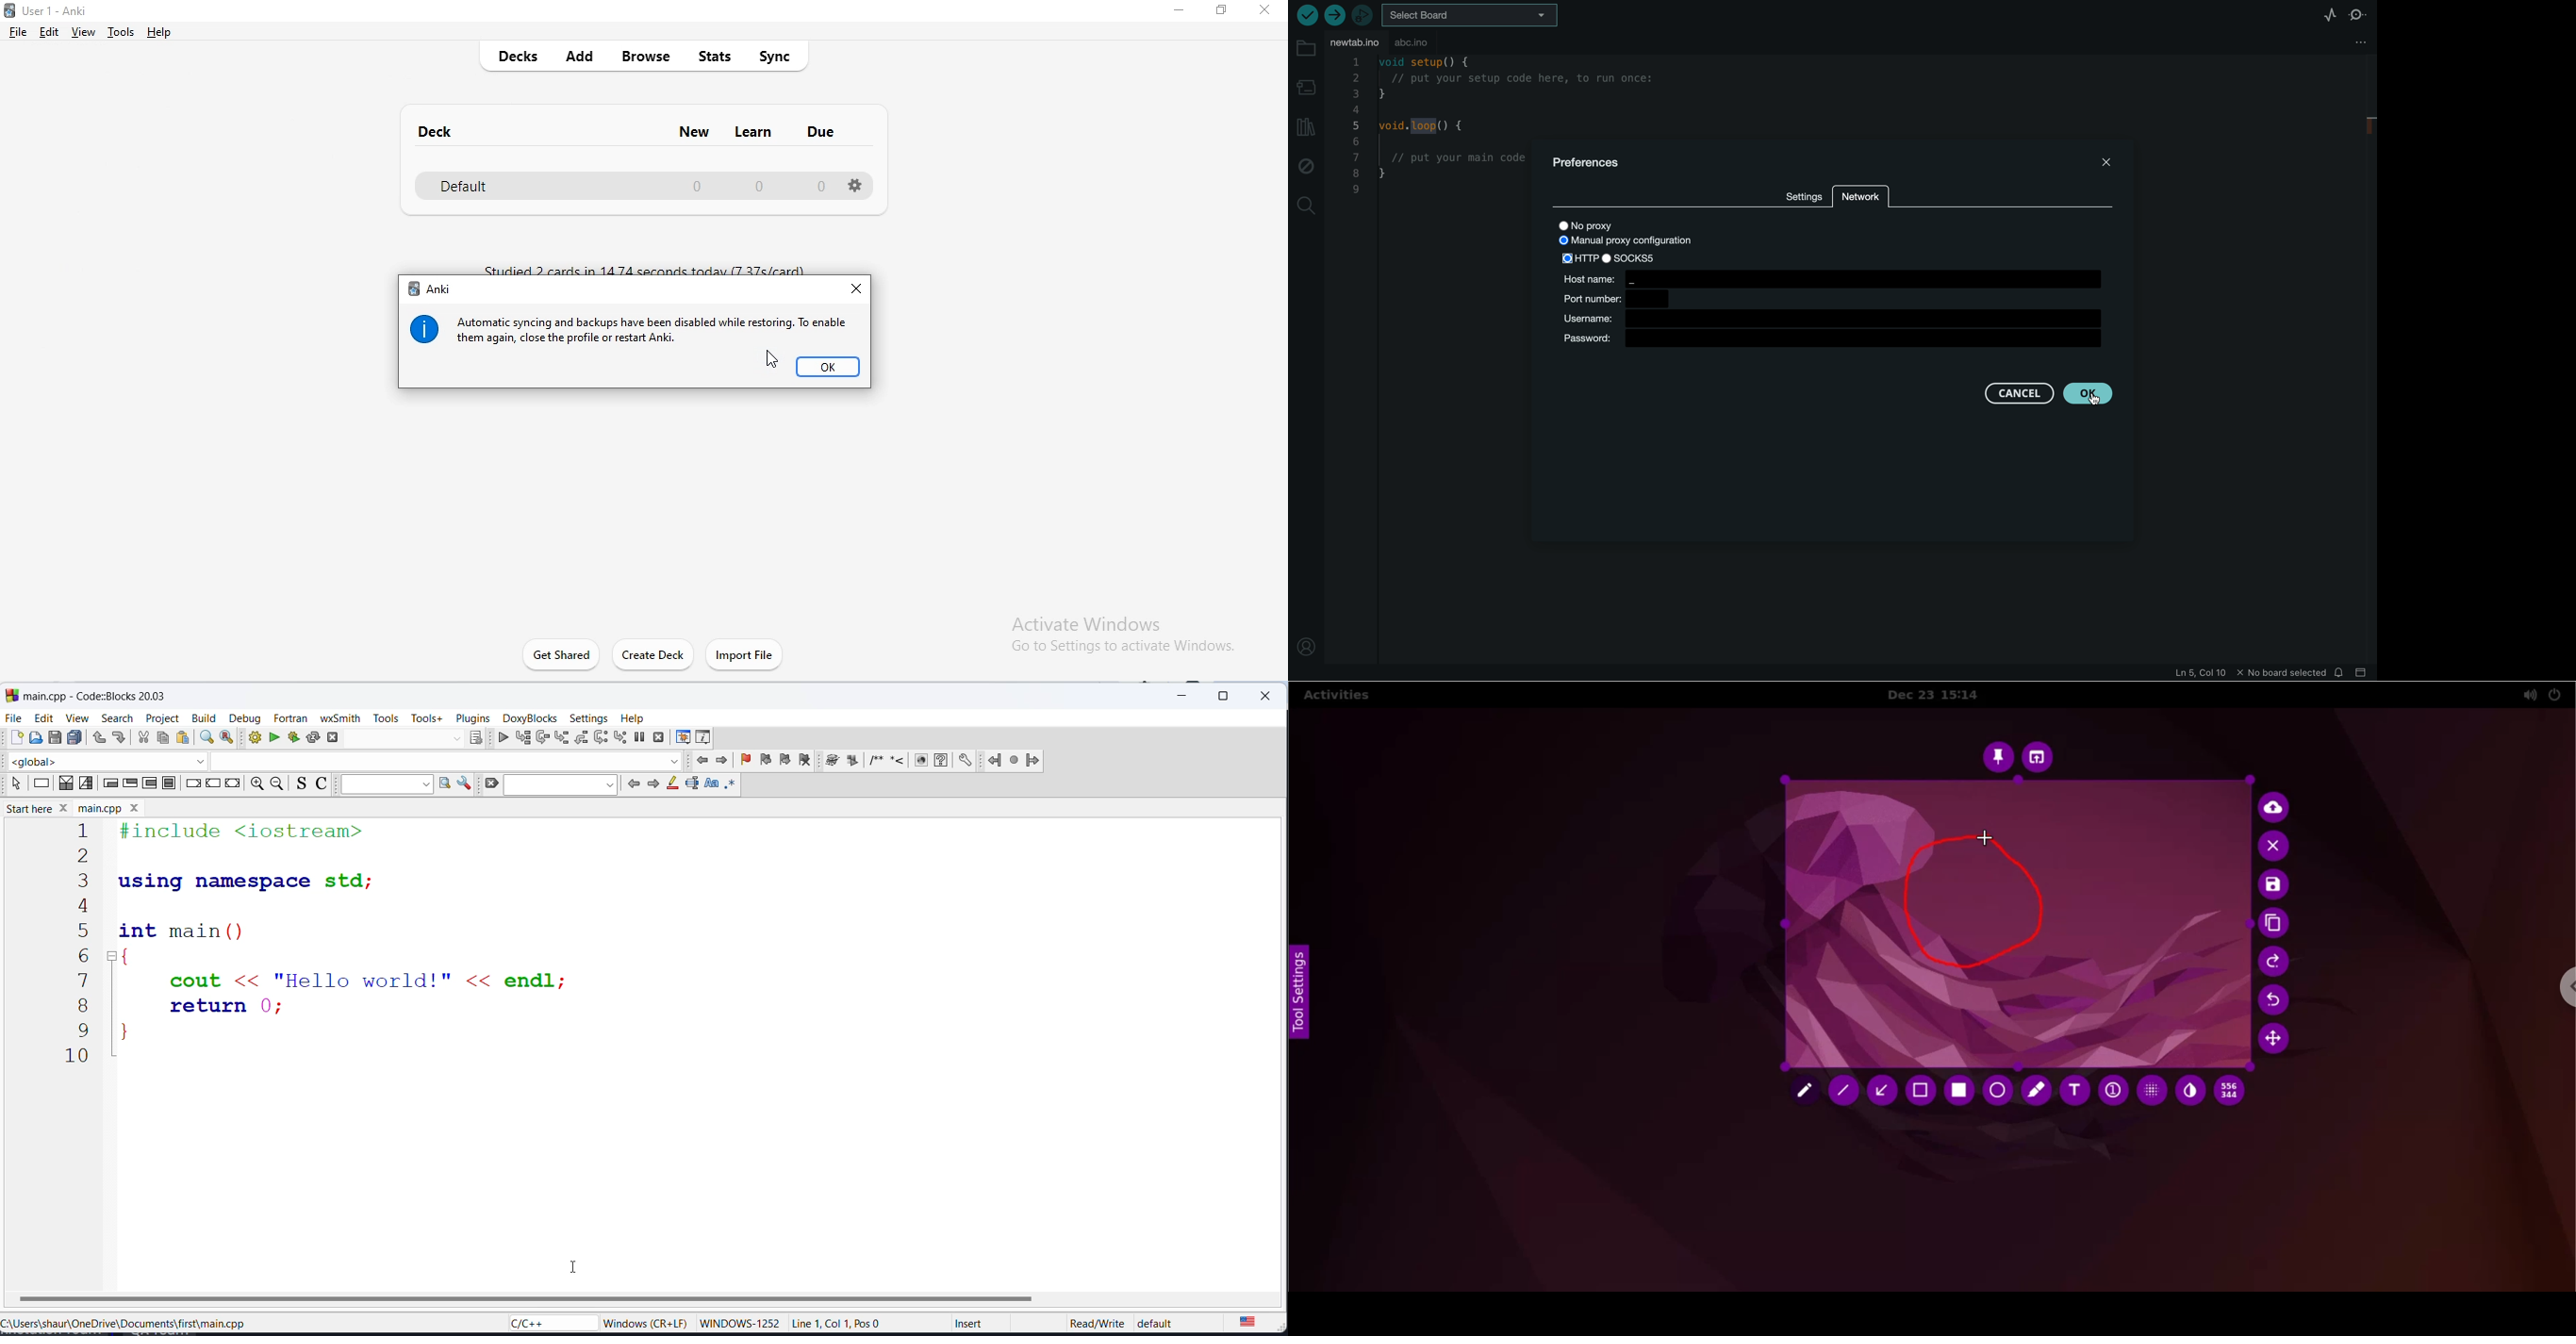  I want to click on start here tab, so click(94, 695).